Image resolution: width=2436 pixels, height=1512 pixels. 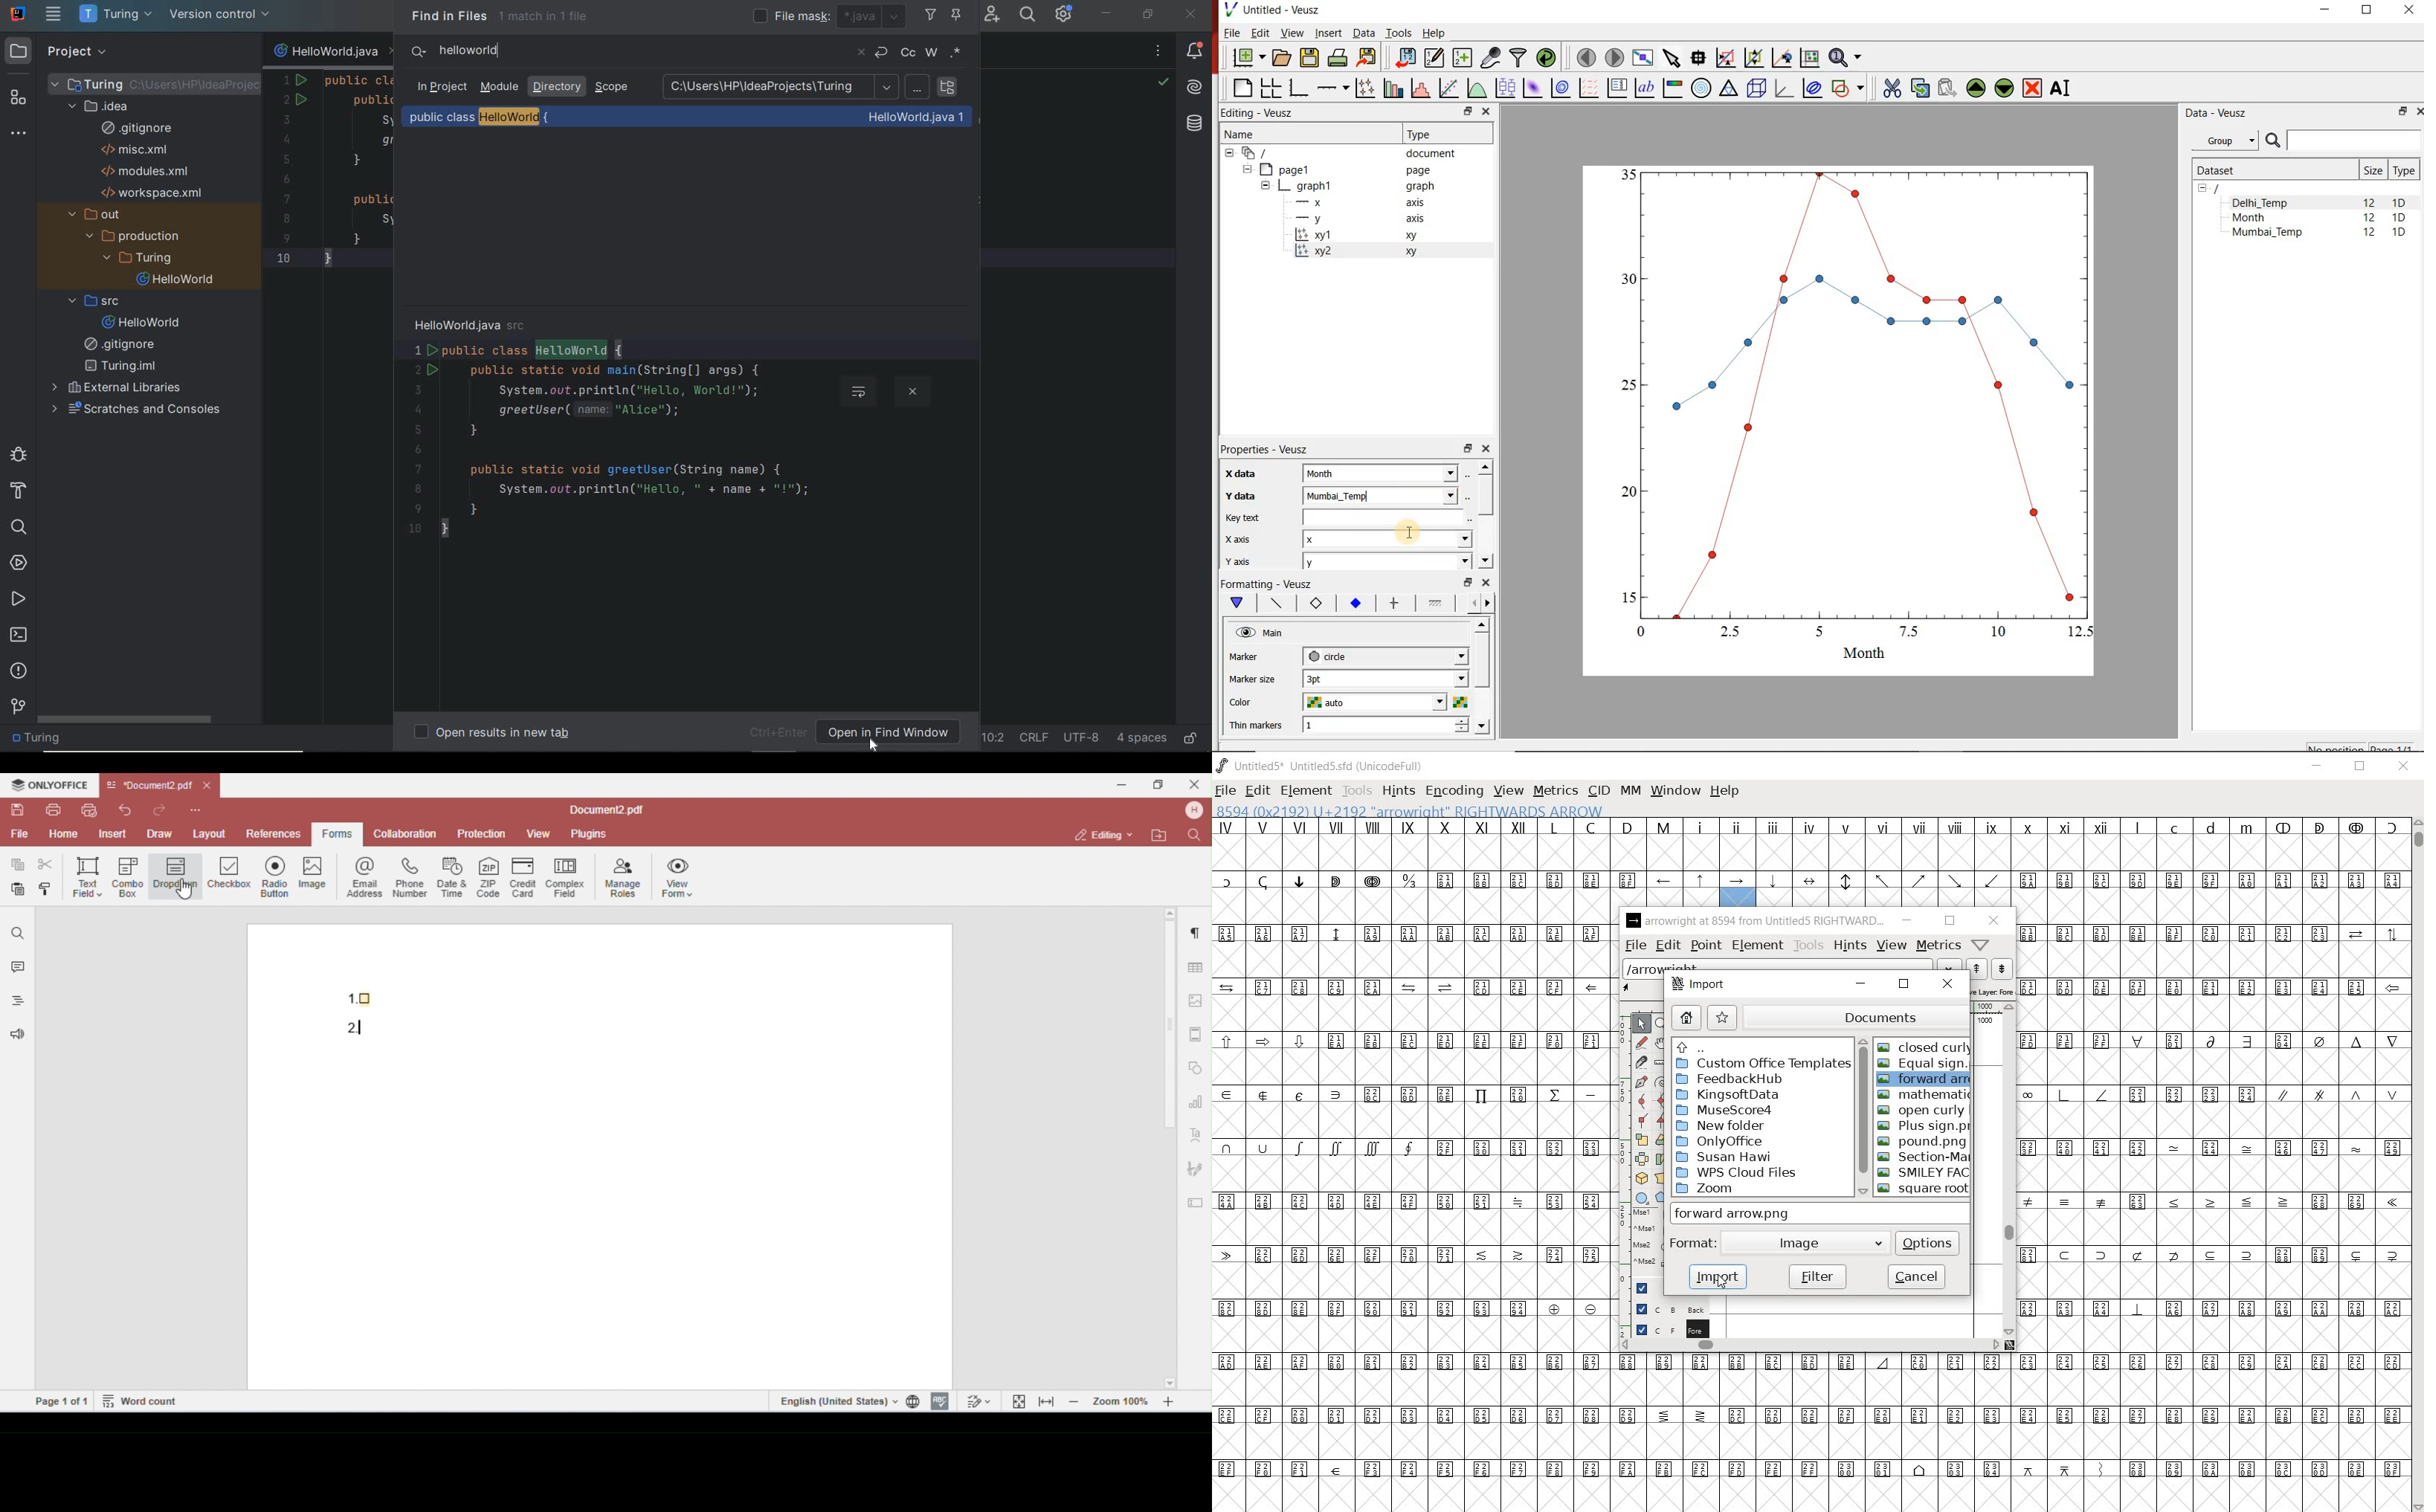 What do you see at coordinates (1743, 1079) in the screenshot?
I see `FeedbackHub` at bounding box center [1743, 1079].